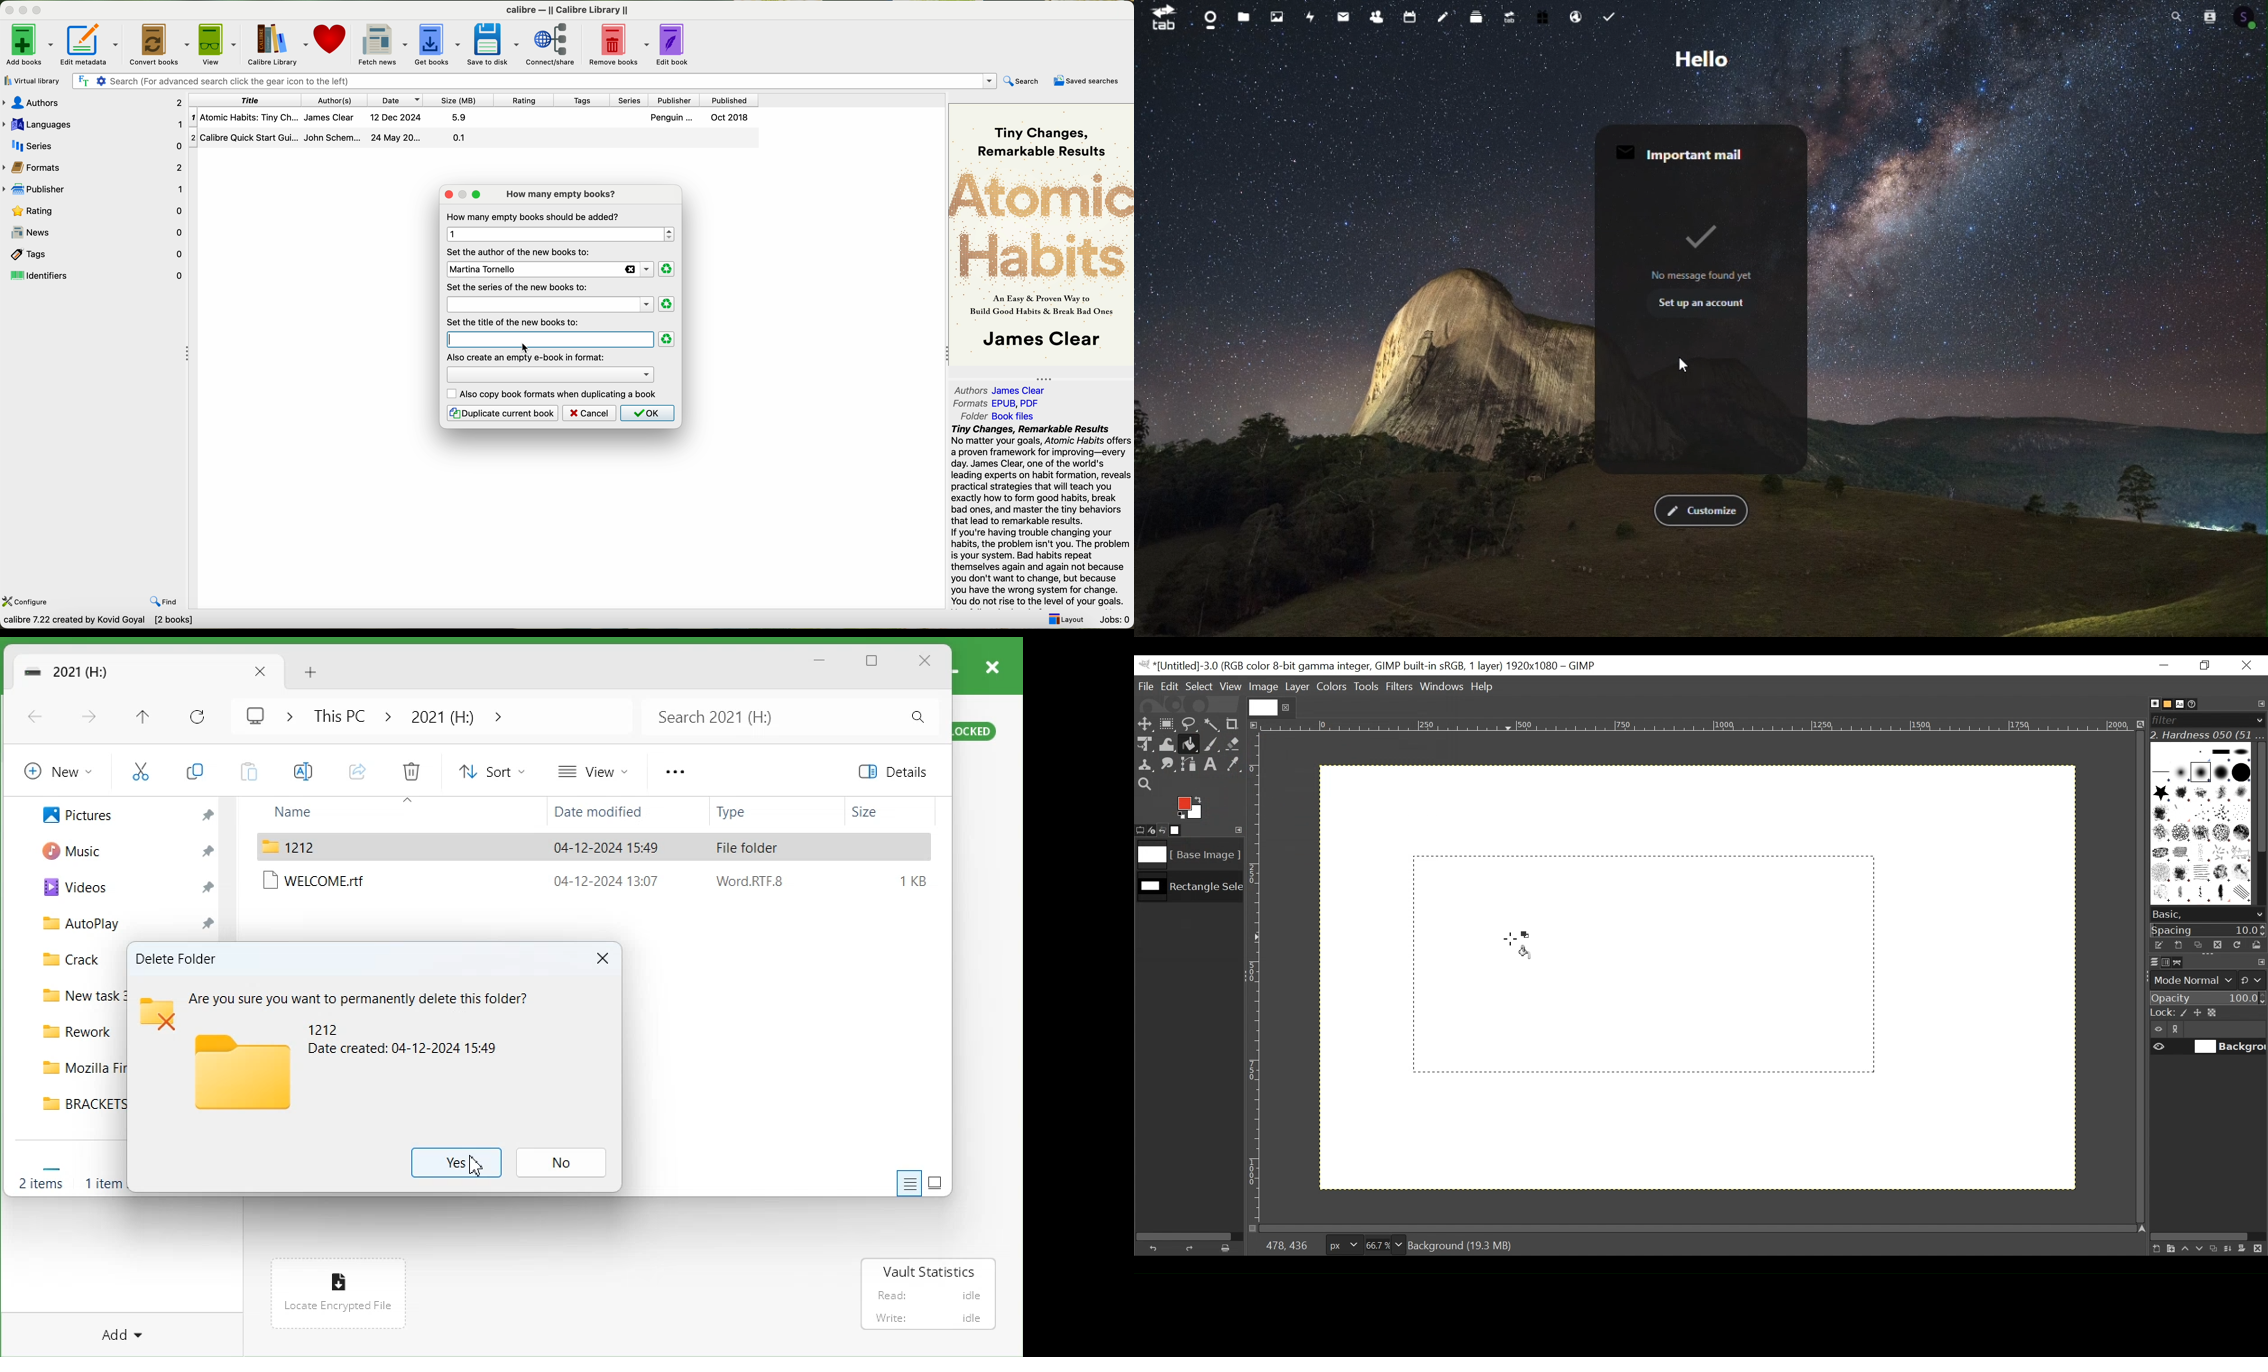 The height and width of the screenshot is (1372, 2268). I want to click on Minimize, so click(820, 661).